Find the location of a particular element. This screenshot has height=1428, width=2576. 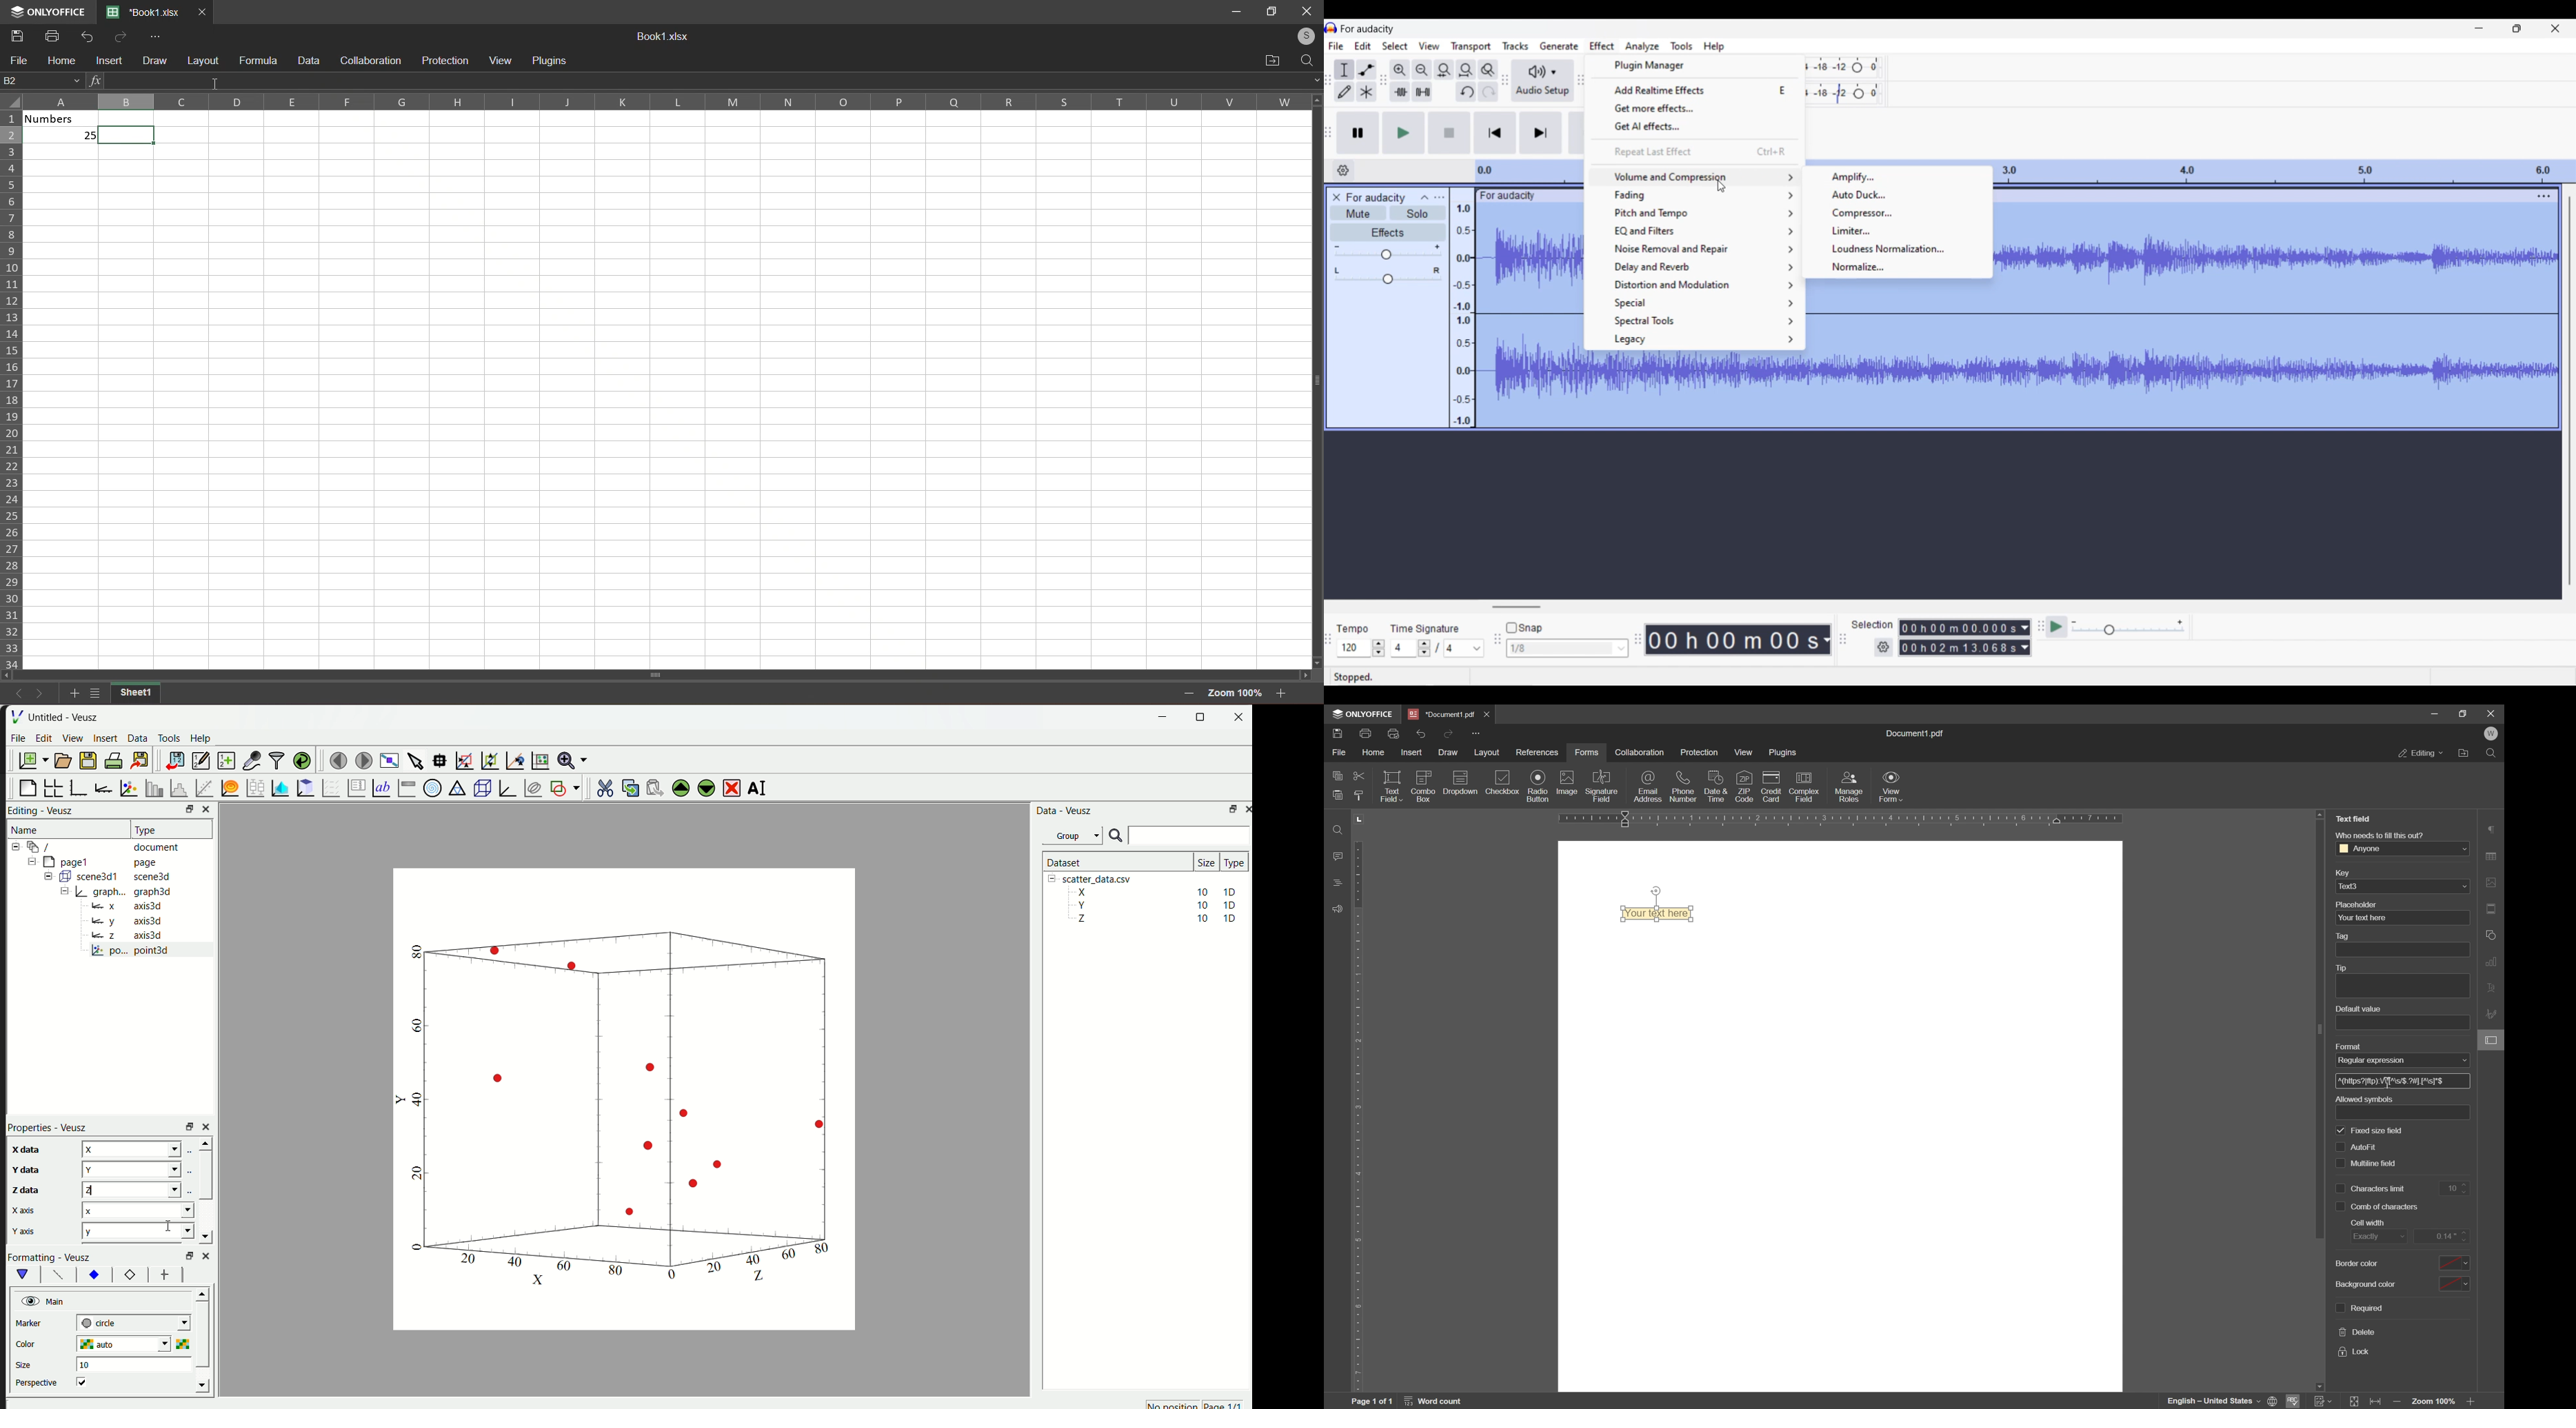

y is located at coordinates (144, 1168).